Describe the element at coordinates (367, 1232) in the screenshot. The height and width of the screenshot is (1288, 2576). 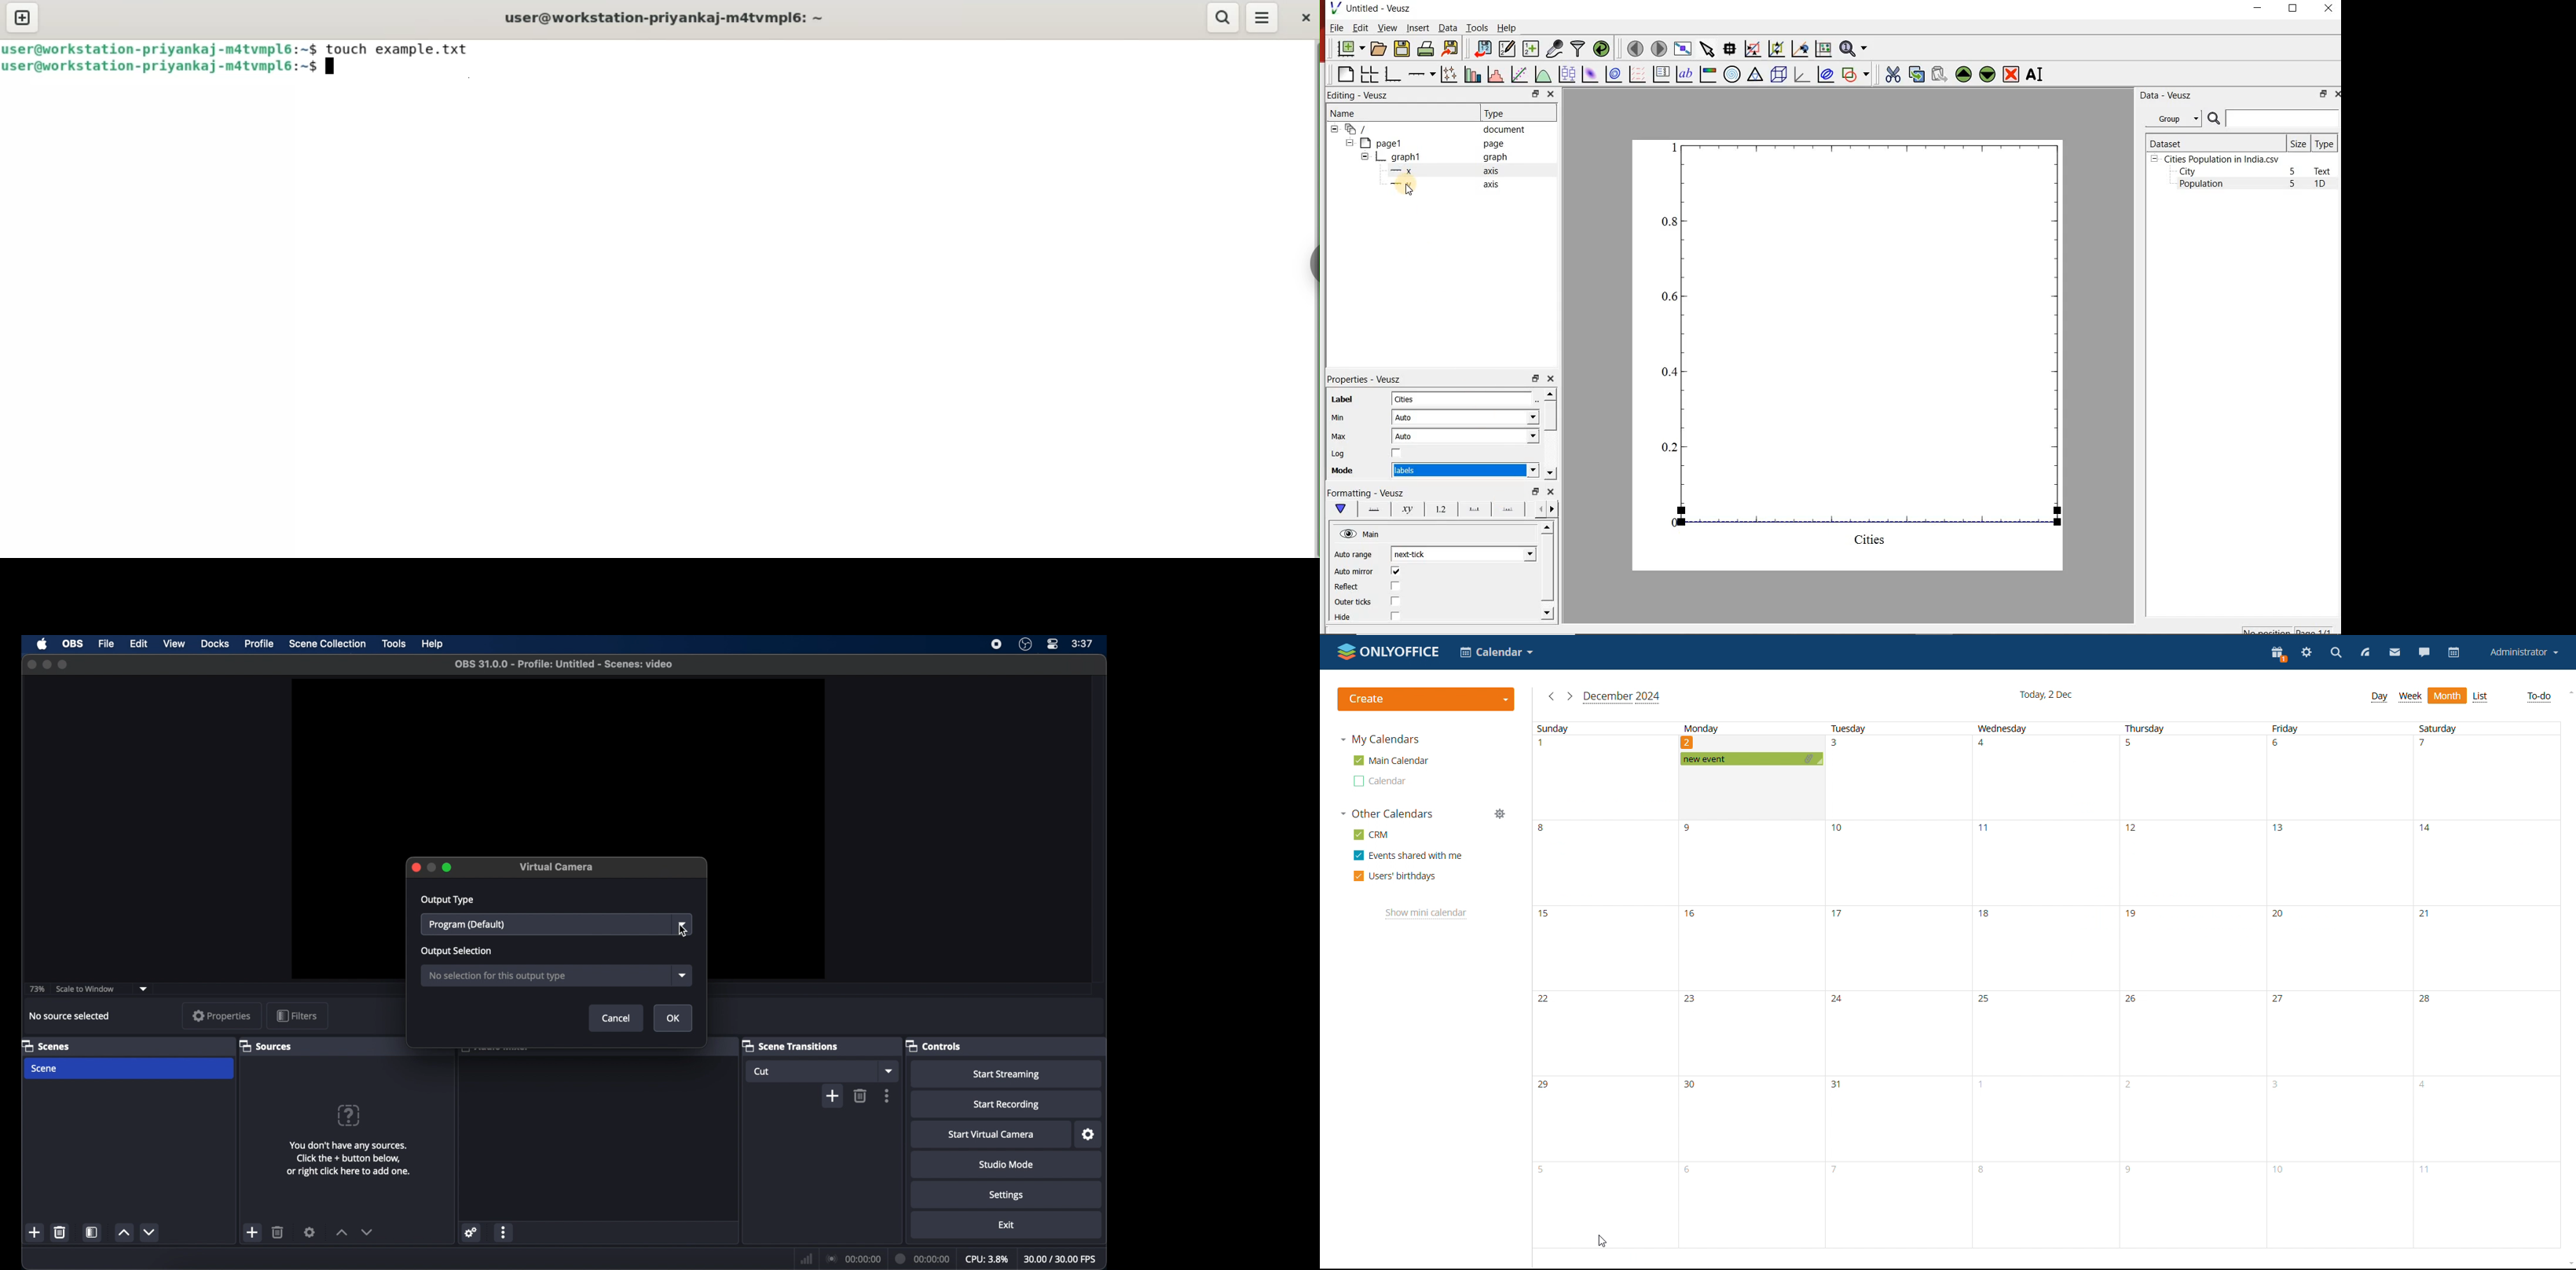
I see `decrement` at that location.